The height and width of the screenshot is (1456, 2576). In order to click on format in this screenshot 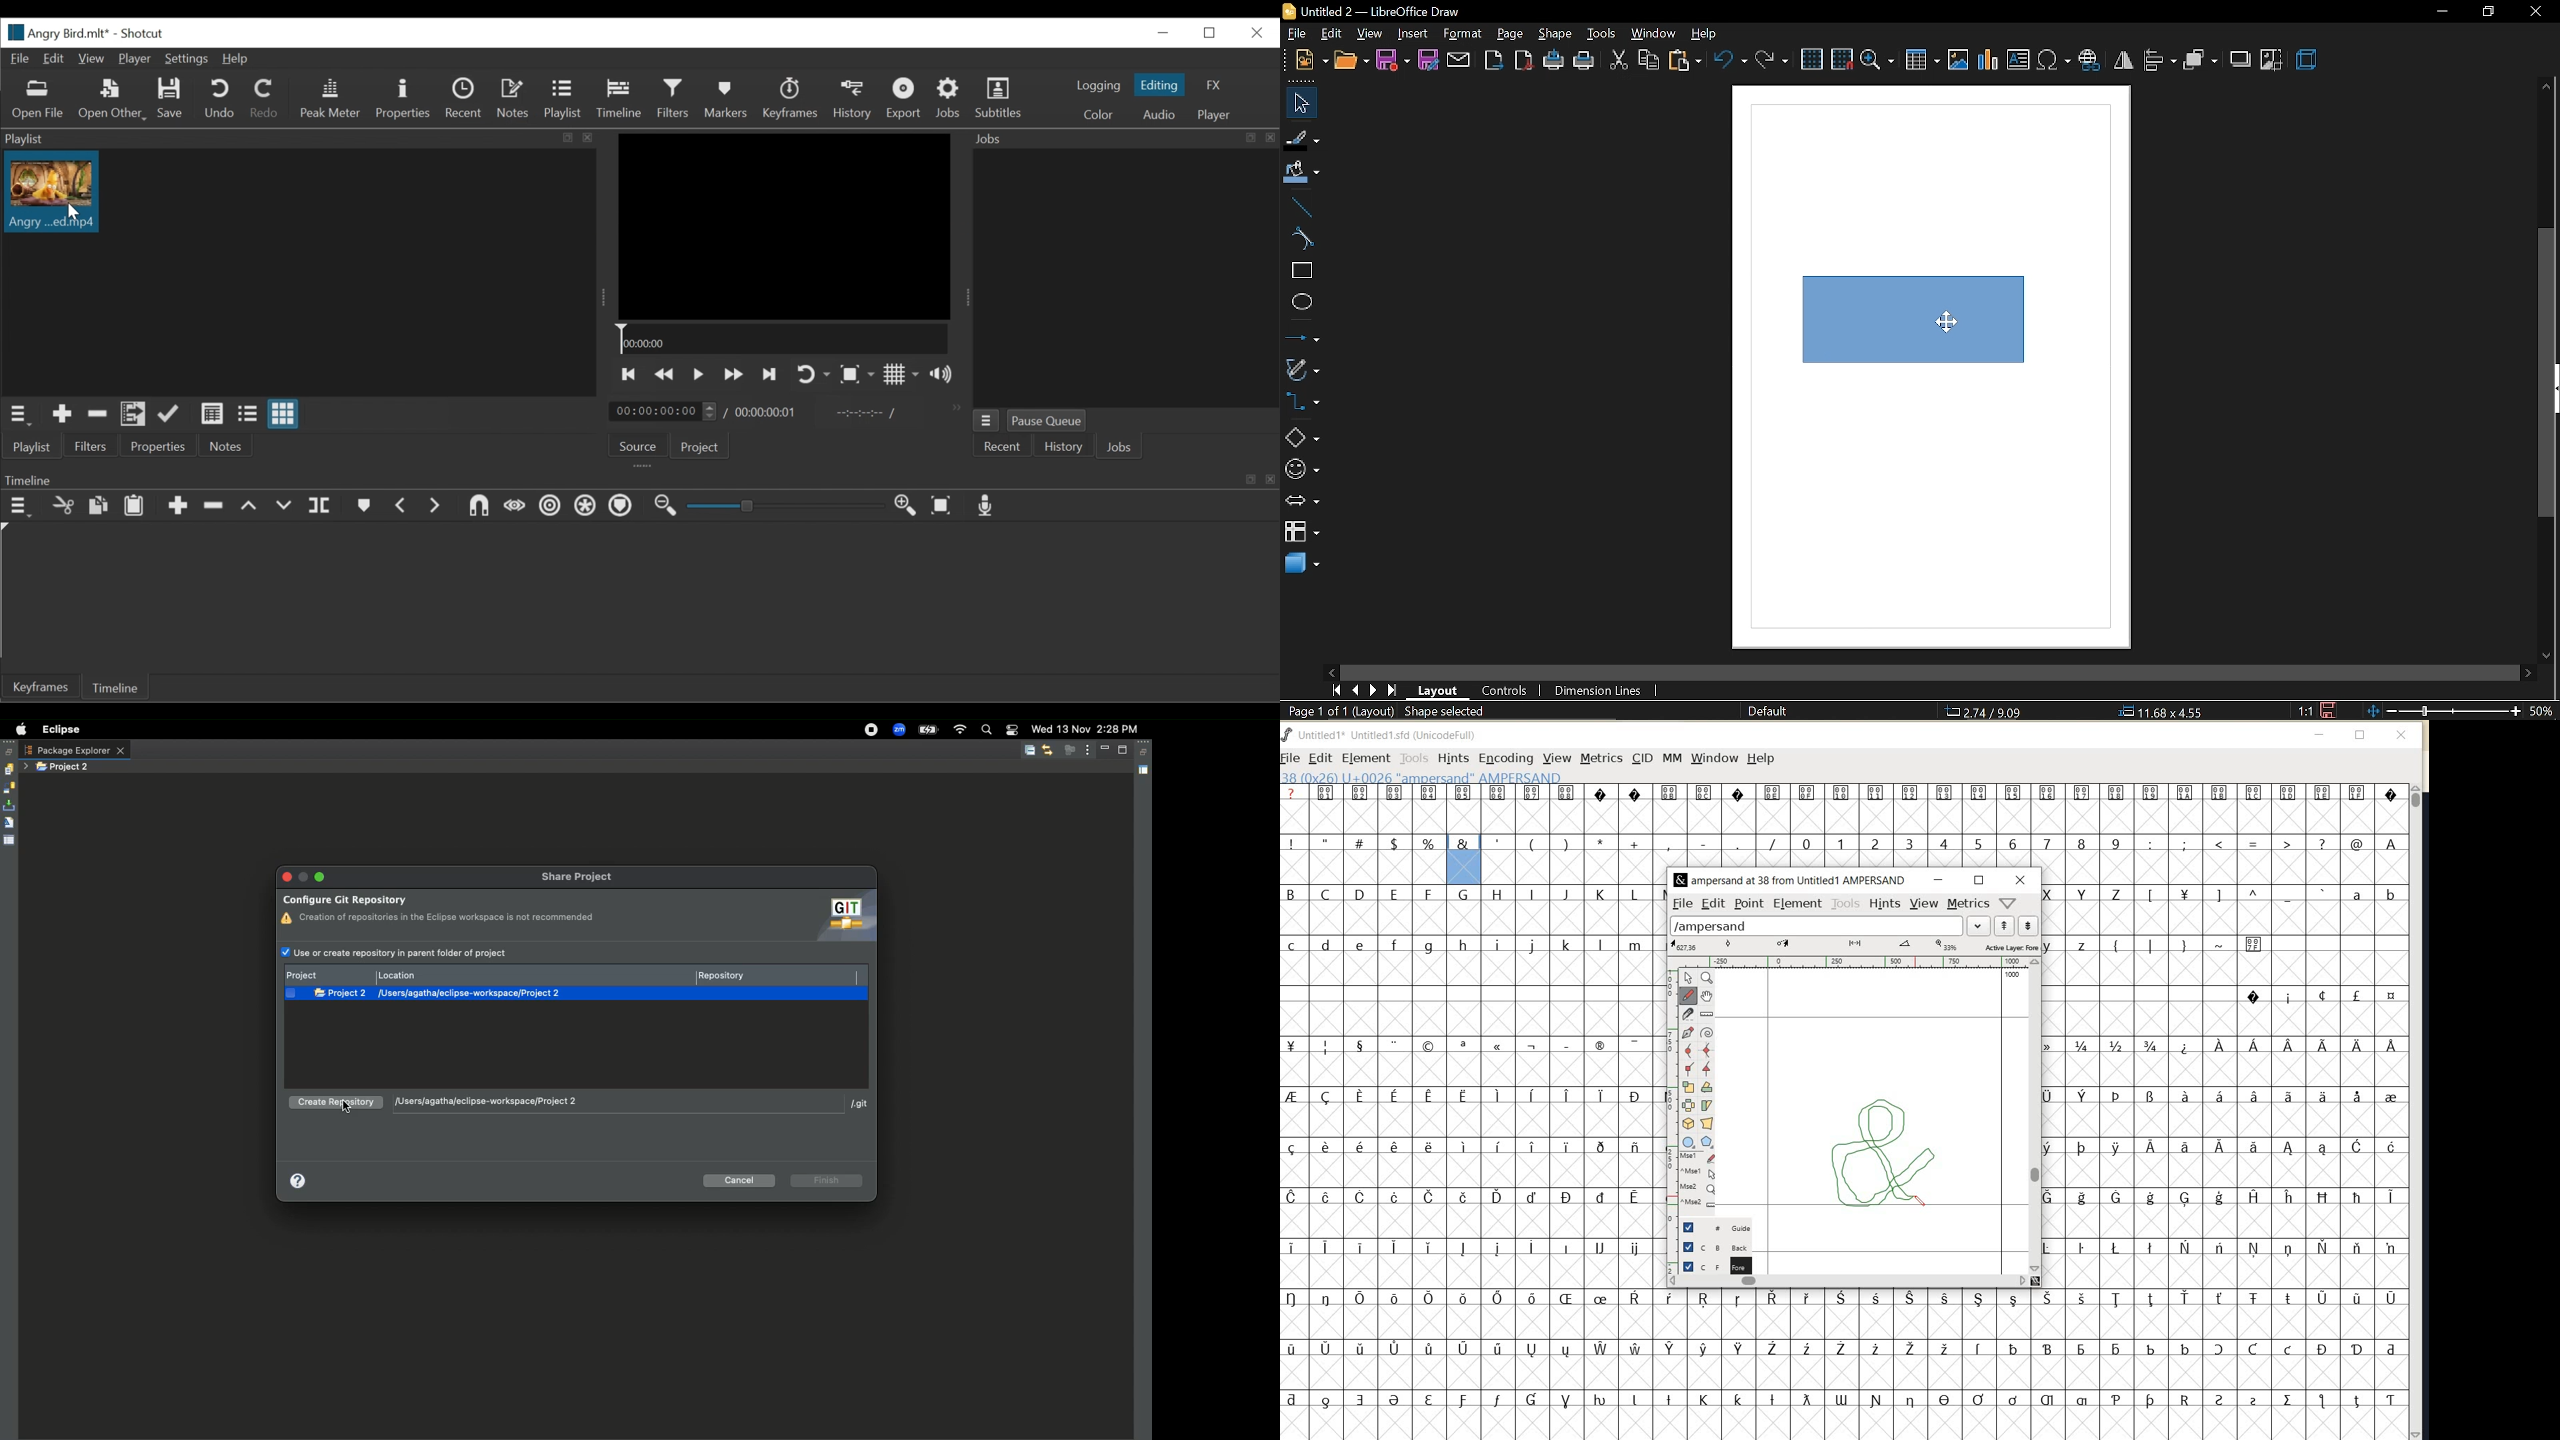, I will do `click(1462, 33)`.